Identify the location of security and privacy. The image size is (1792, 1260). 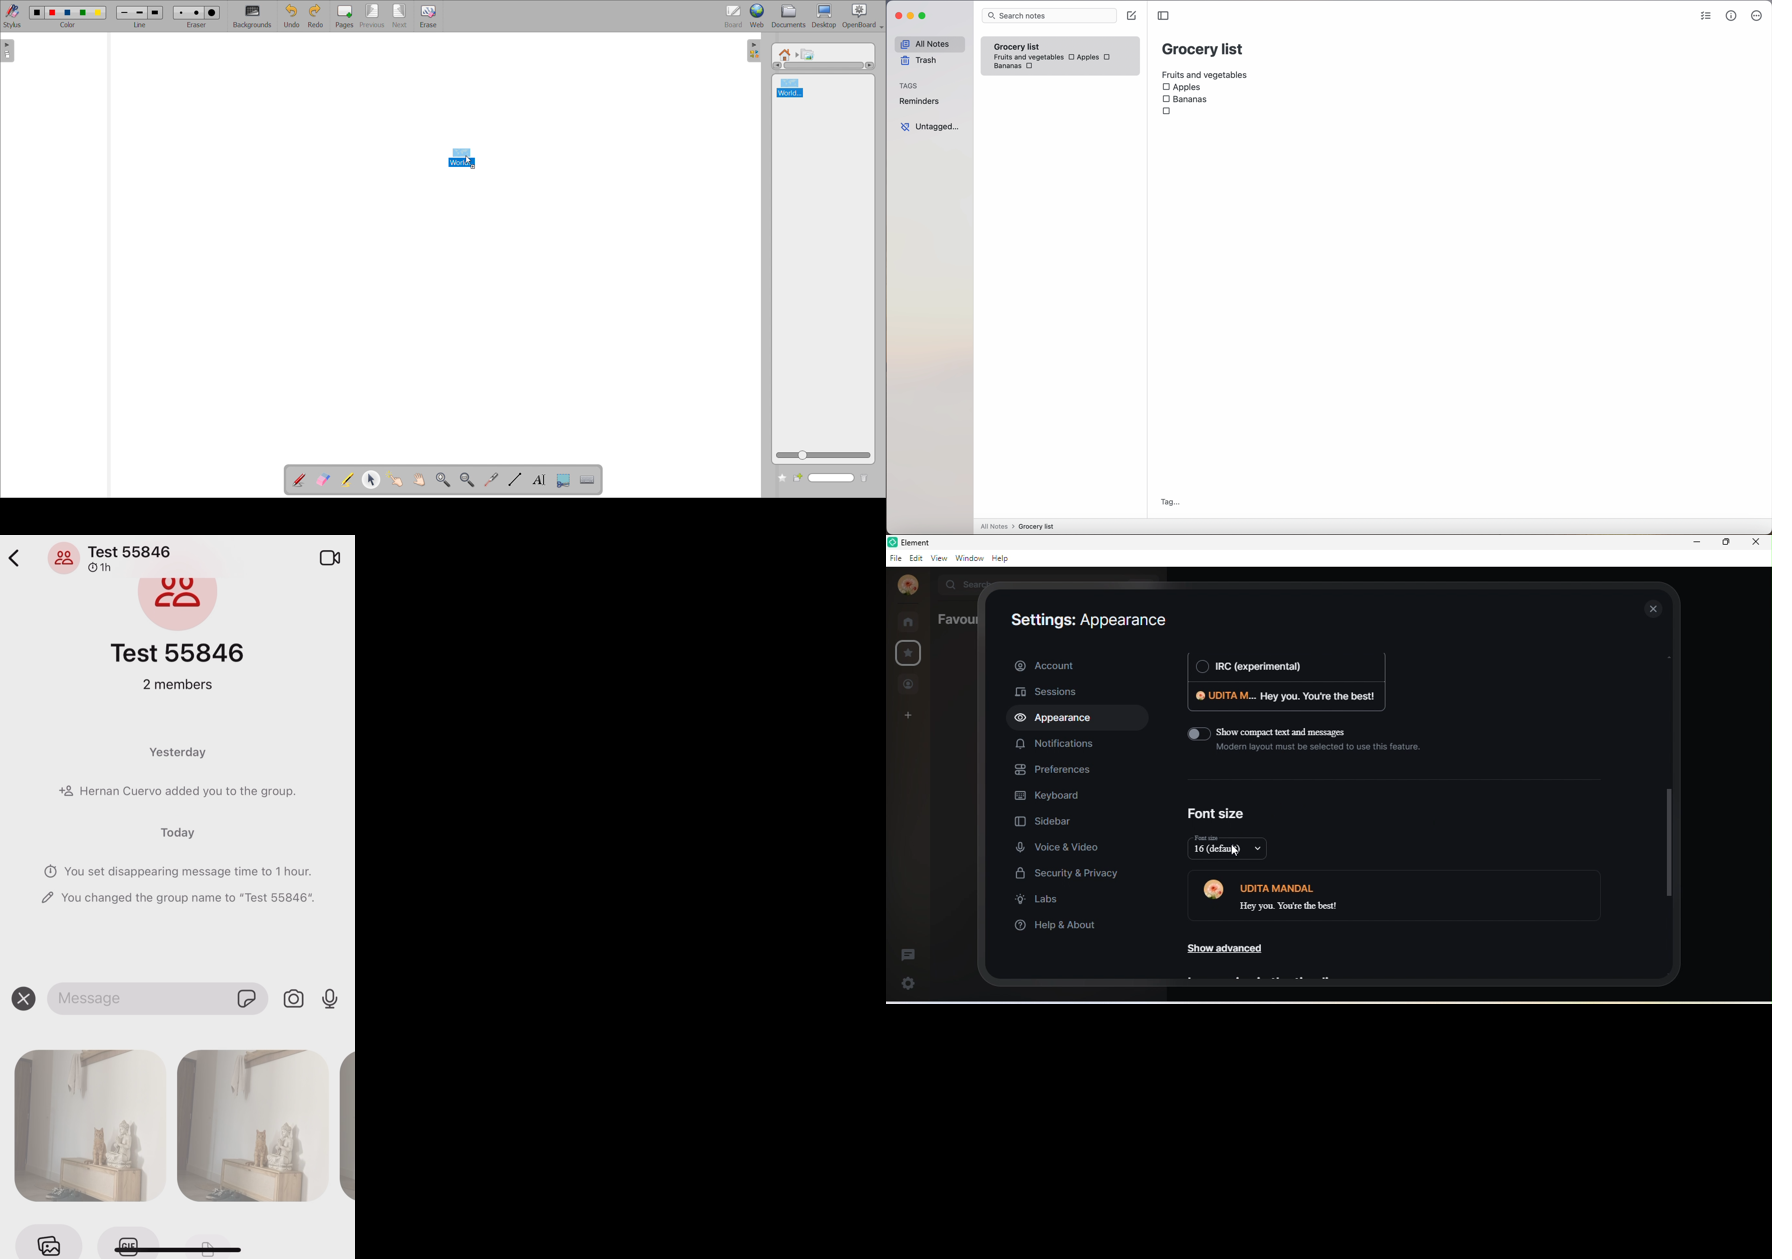
(1066, 874).